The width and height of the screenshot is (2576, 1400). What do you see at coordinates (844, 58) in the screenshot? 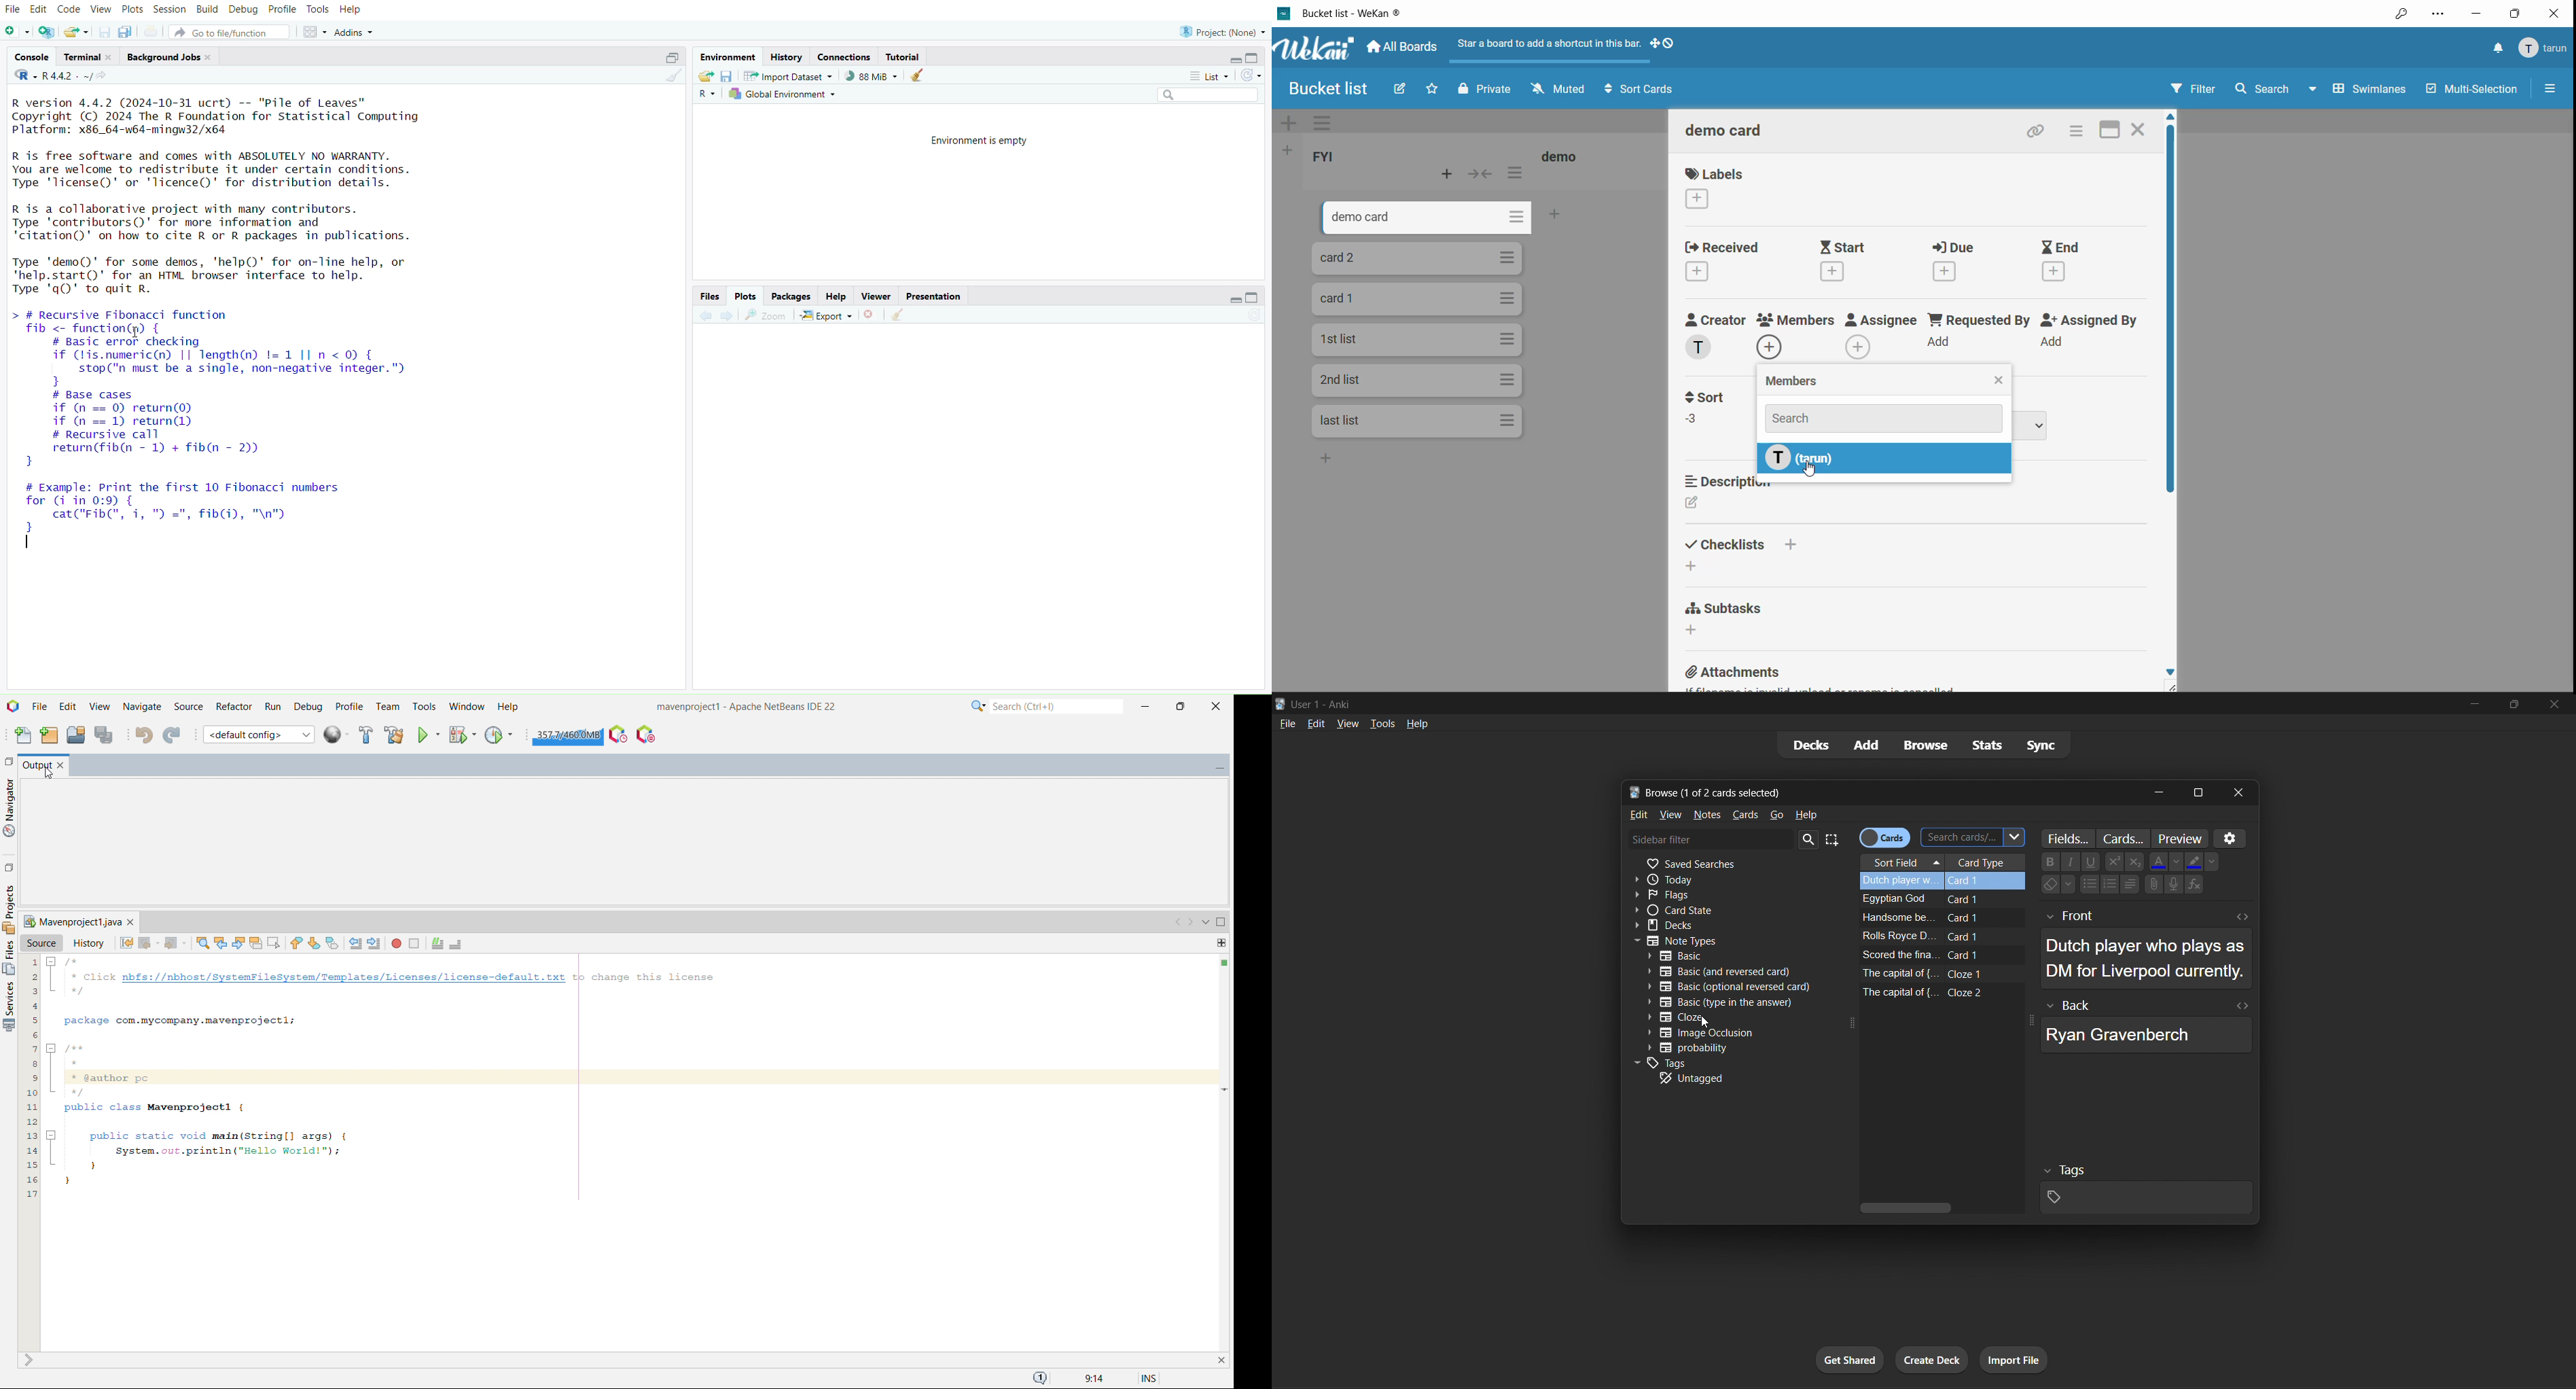
I see `connections` at bounding box center [844, 58].